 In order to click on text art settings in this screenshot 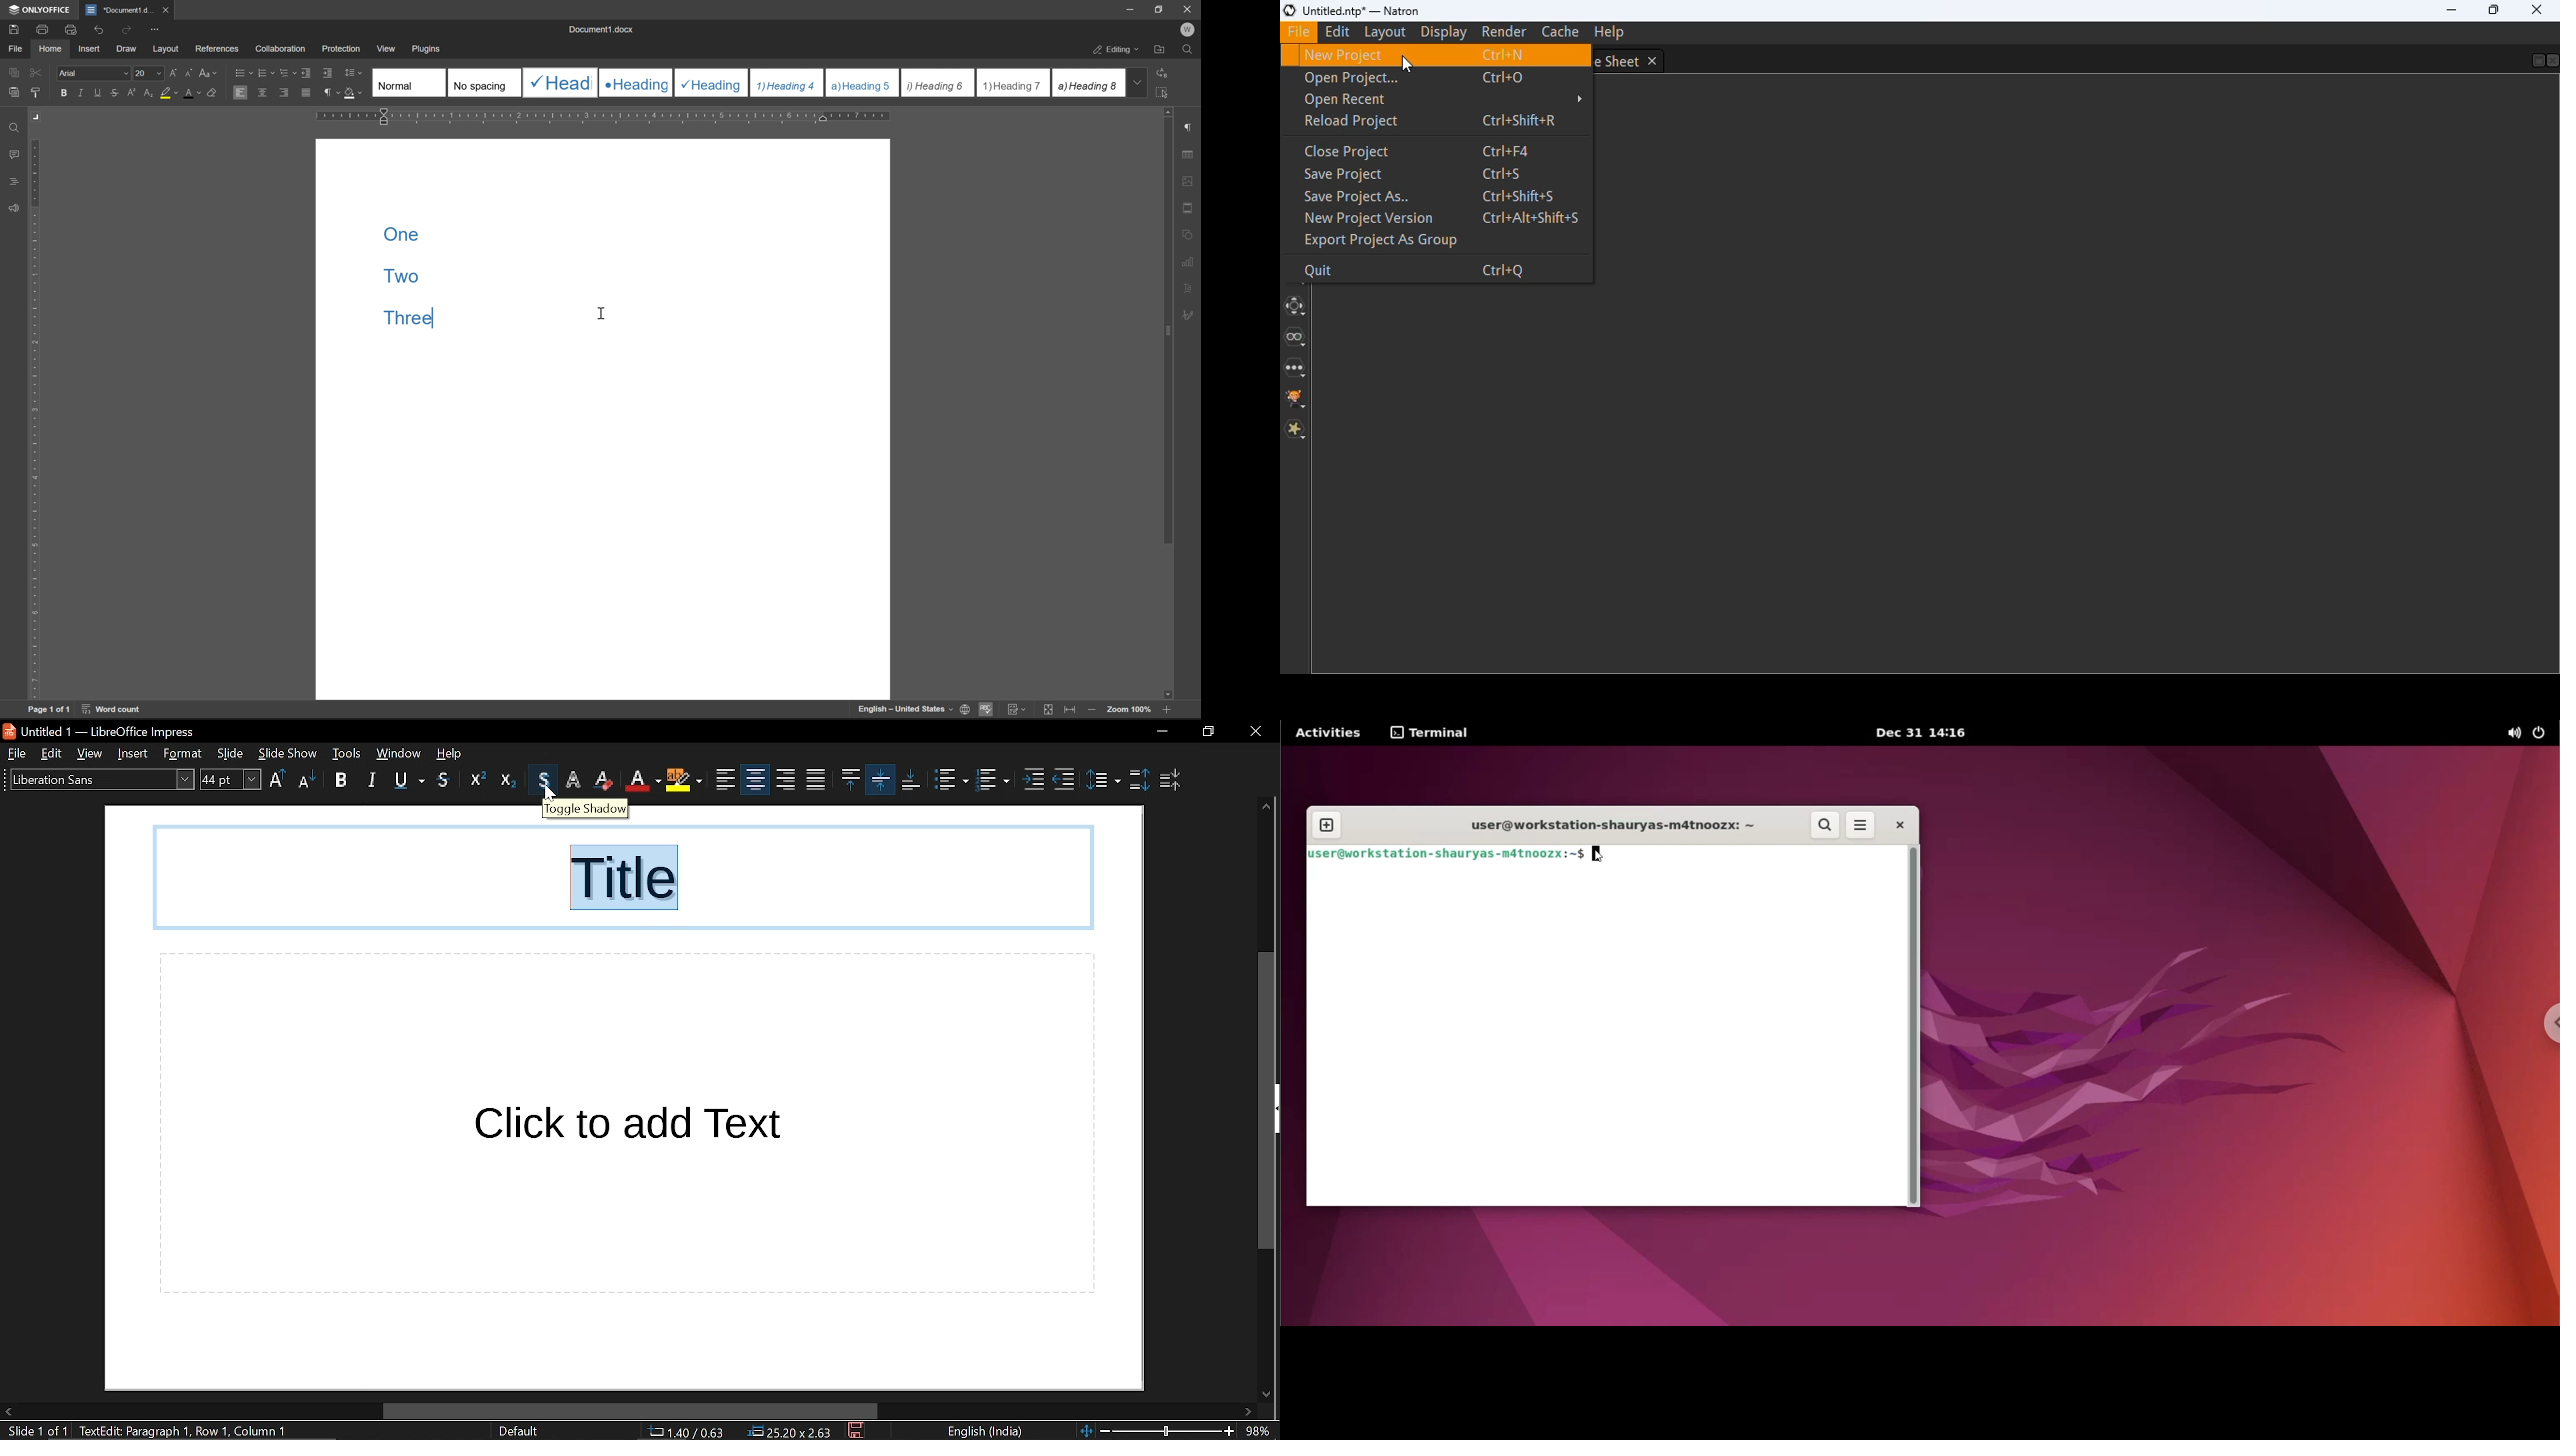, I will do `click(1188, 288)`.